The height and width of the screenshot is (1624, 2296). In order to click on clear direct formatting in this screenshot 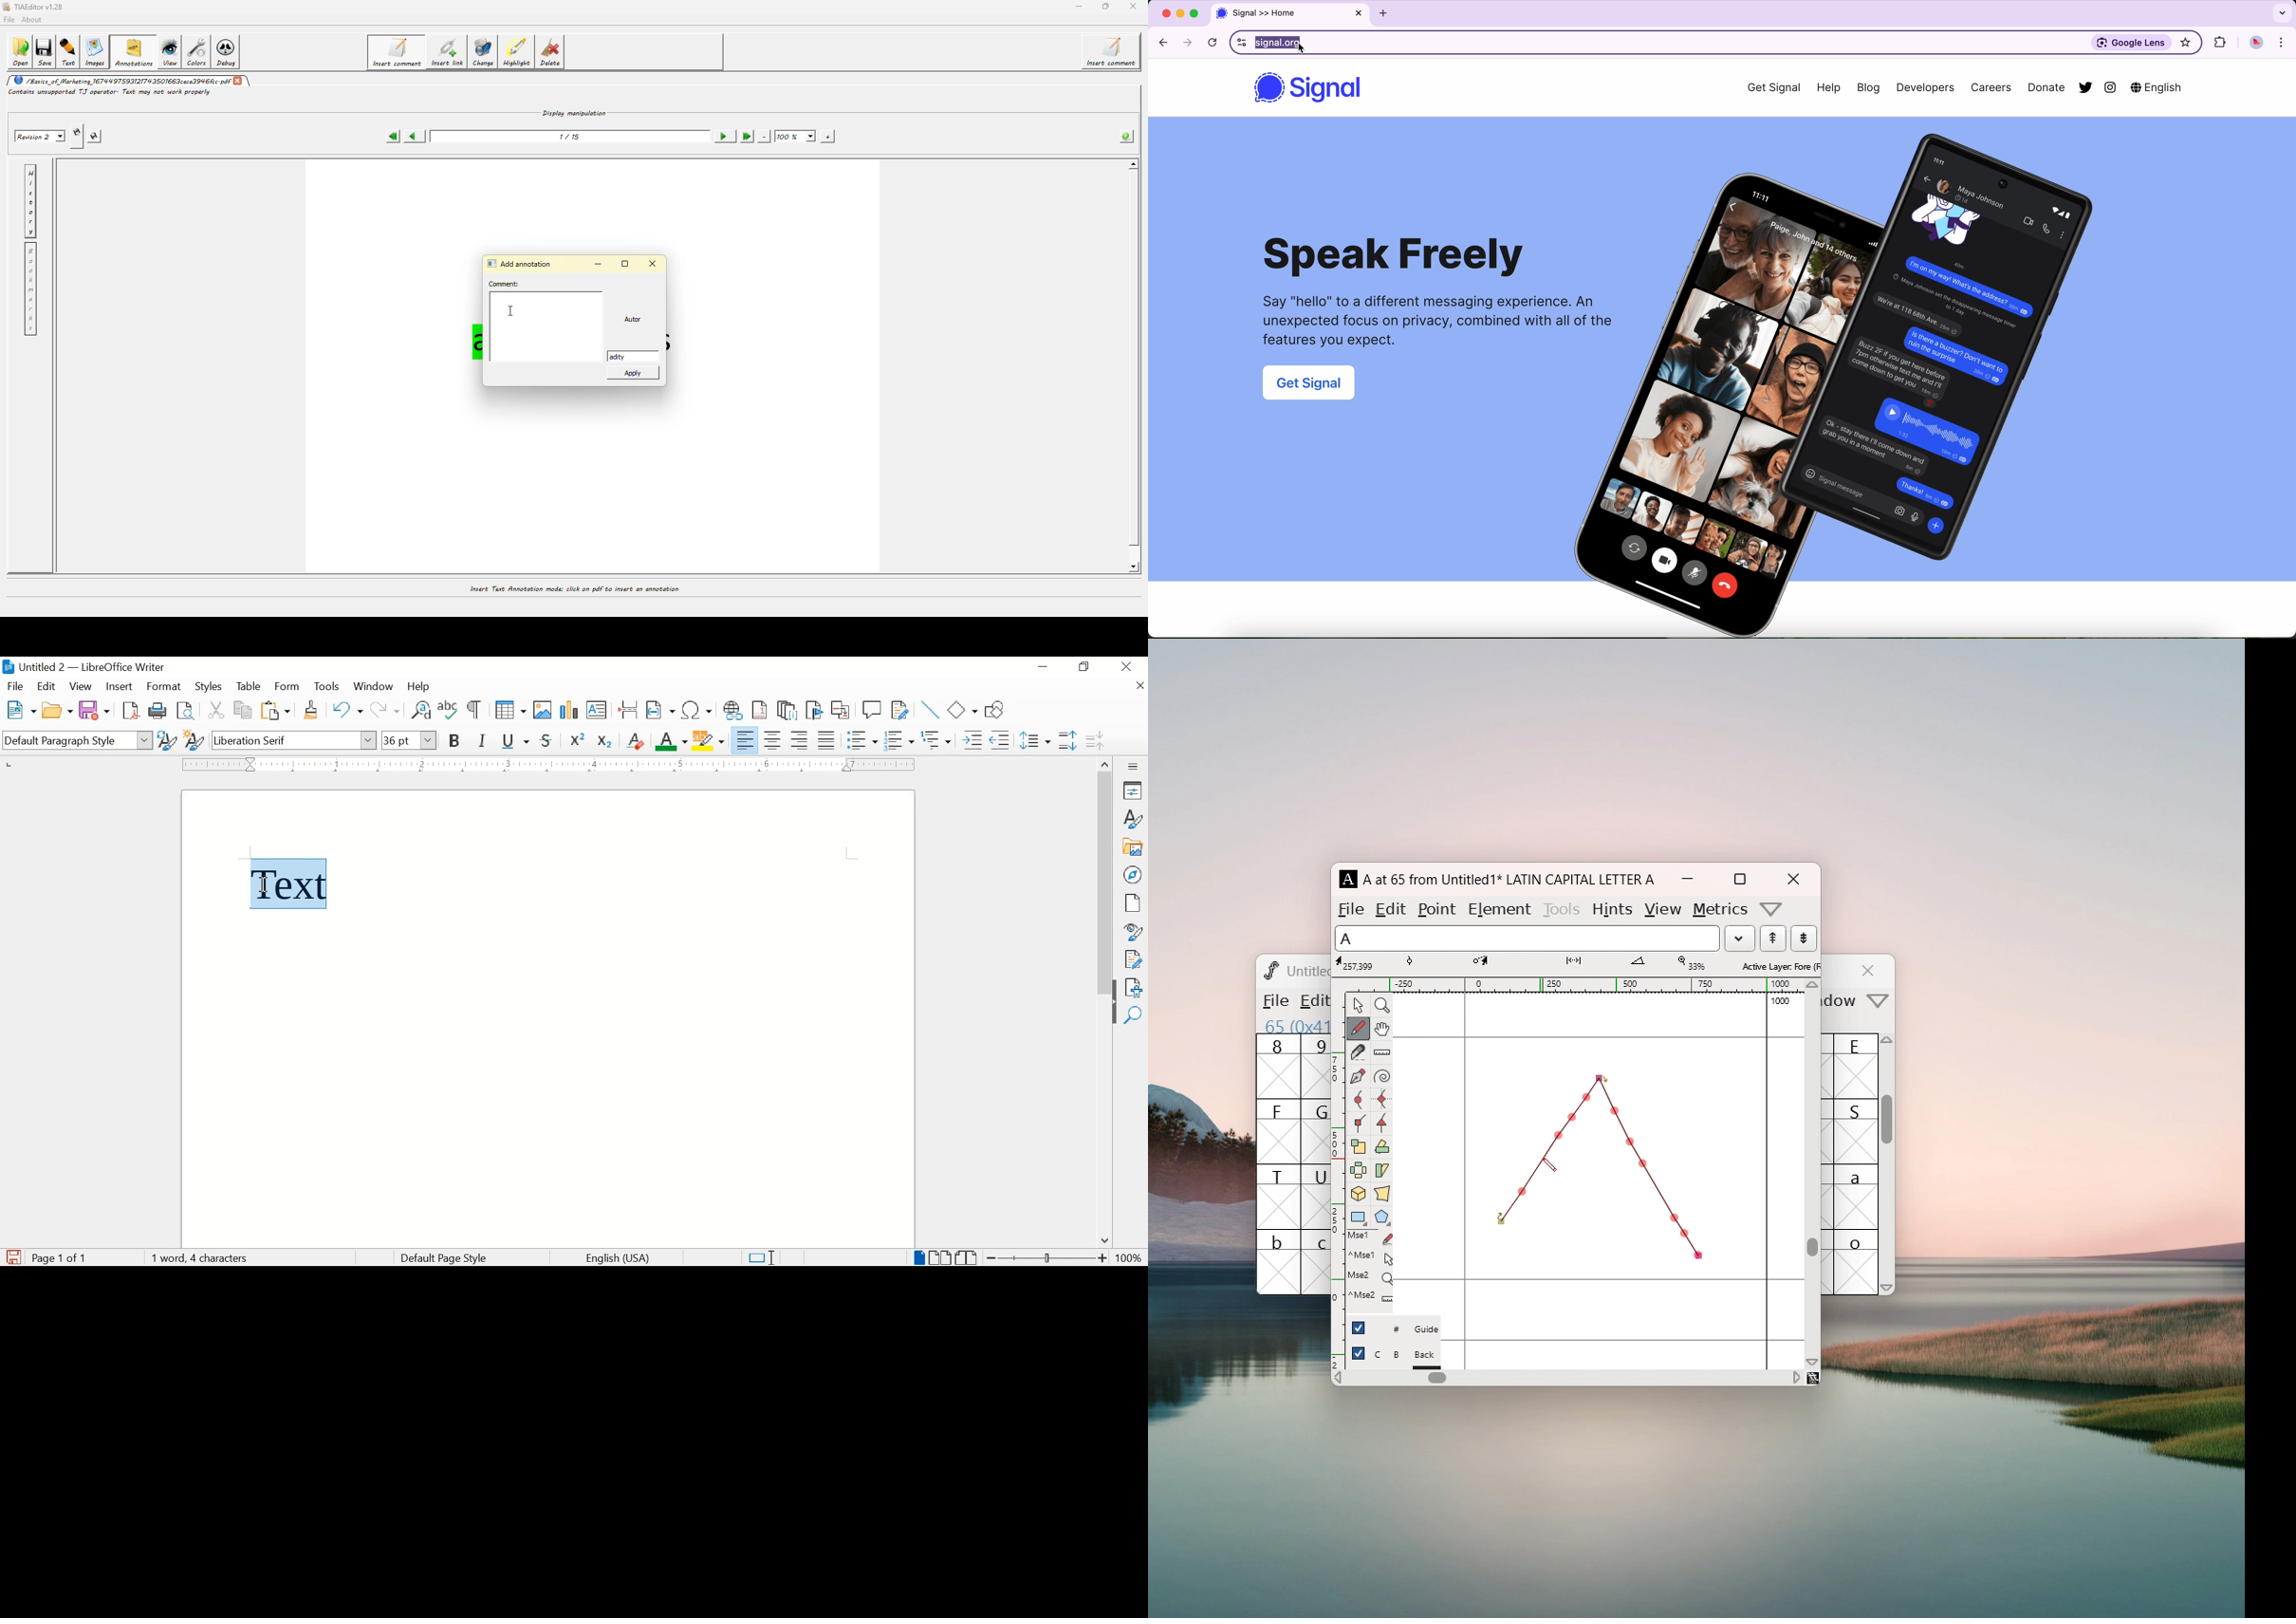, I will do `click(635, 741)`.